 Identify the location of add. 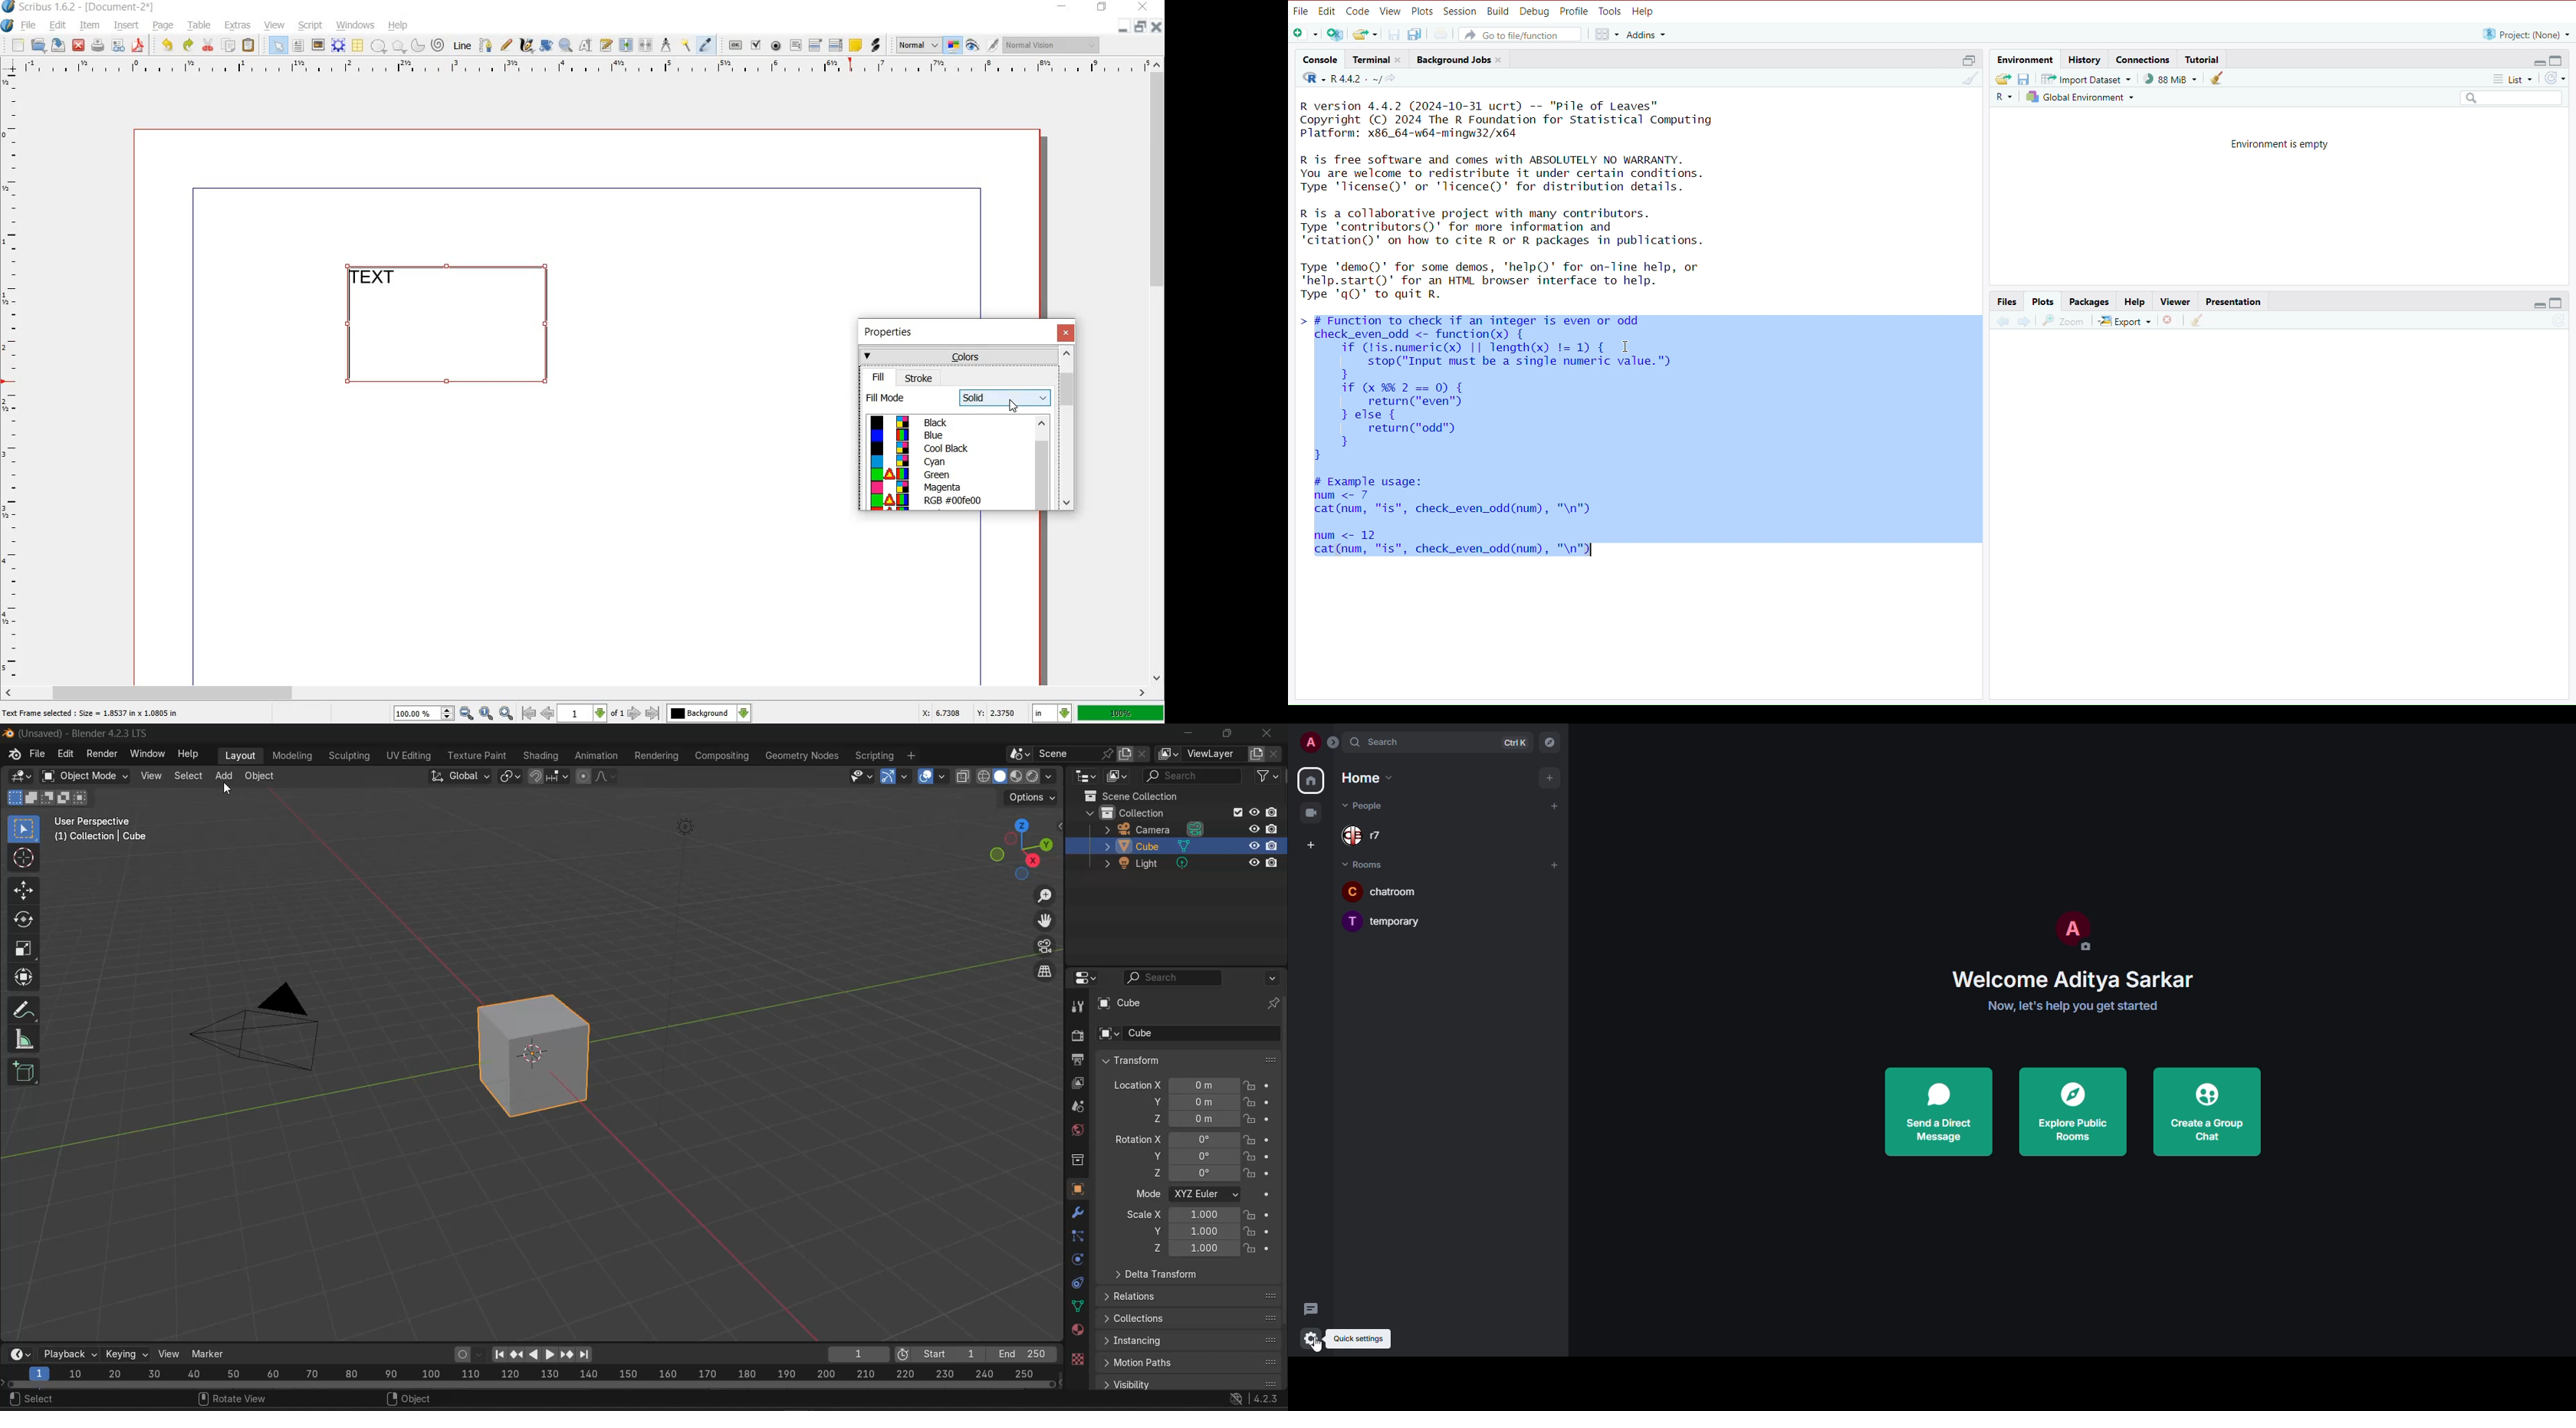
(1556, 805).